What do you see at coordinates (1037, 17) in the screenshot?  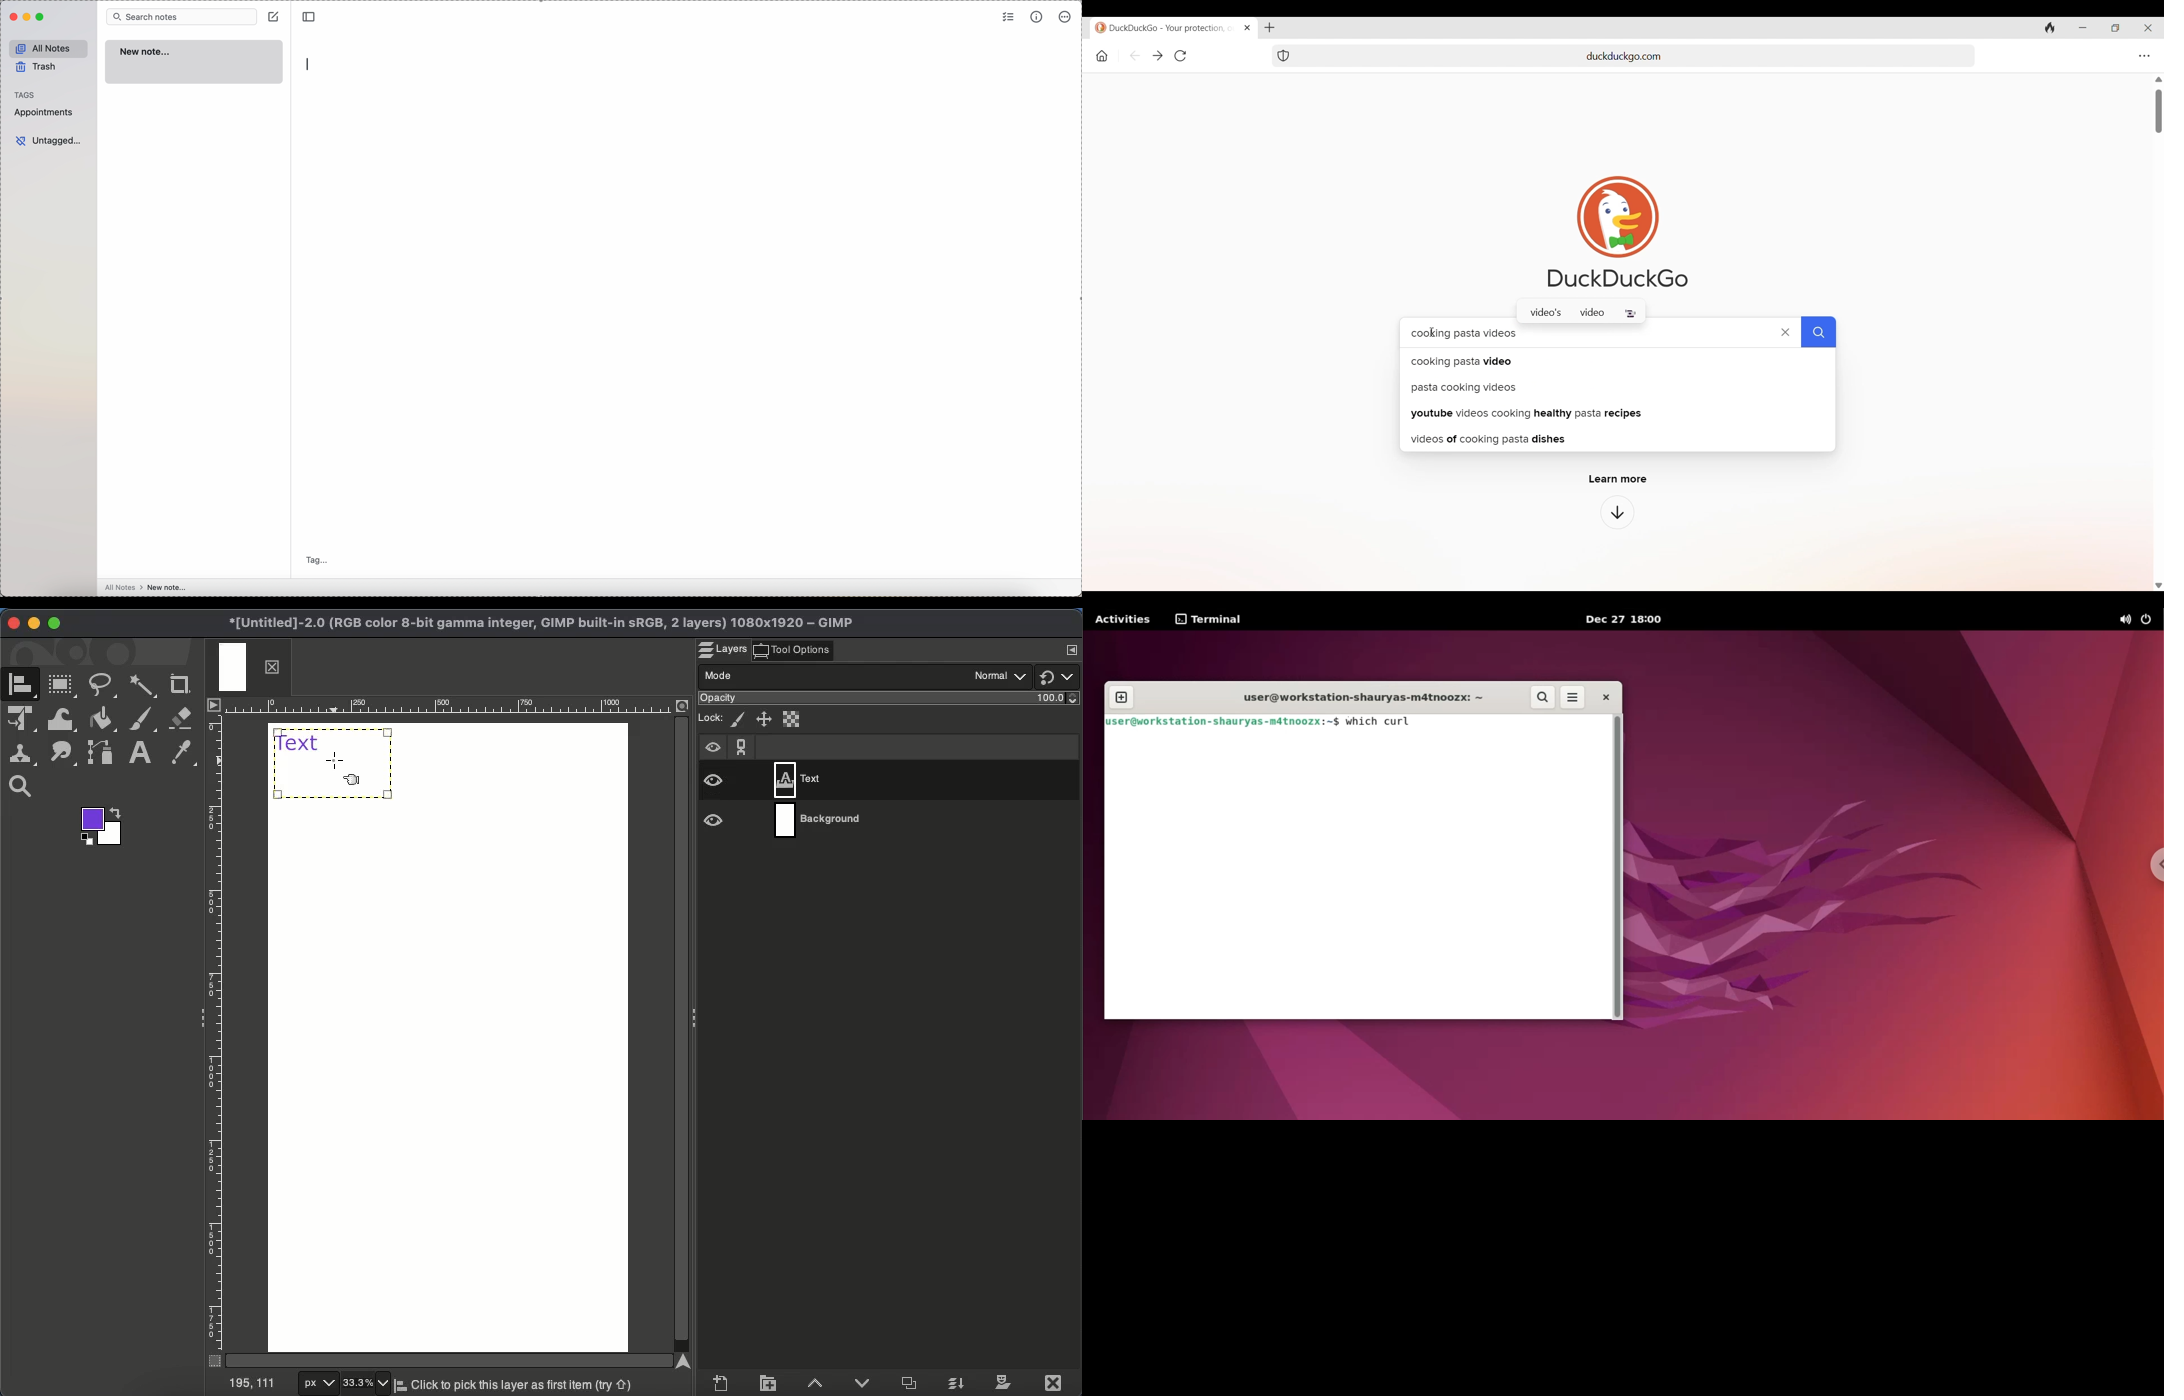 I see `metrics` at bounding box center [1037, 17].